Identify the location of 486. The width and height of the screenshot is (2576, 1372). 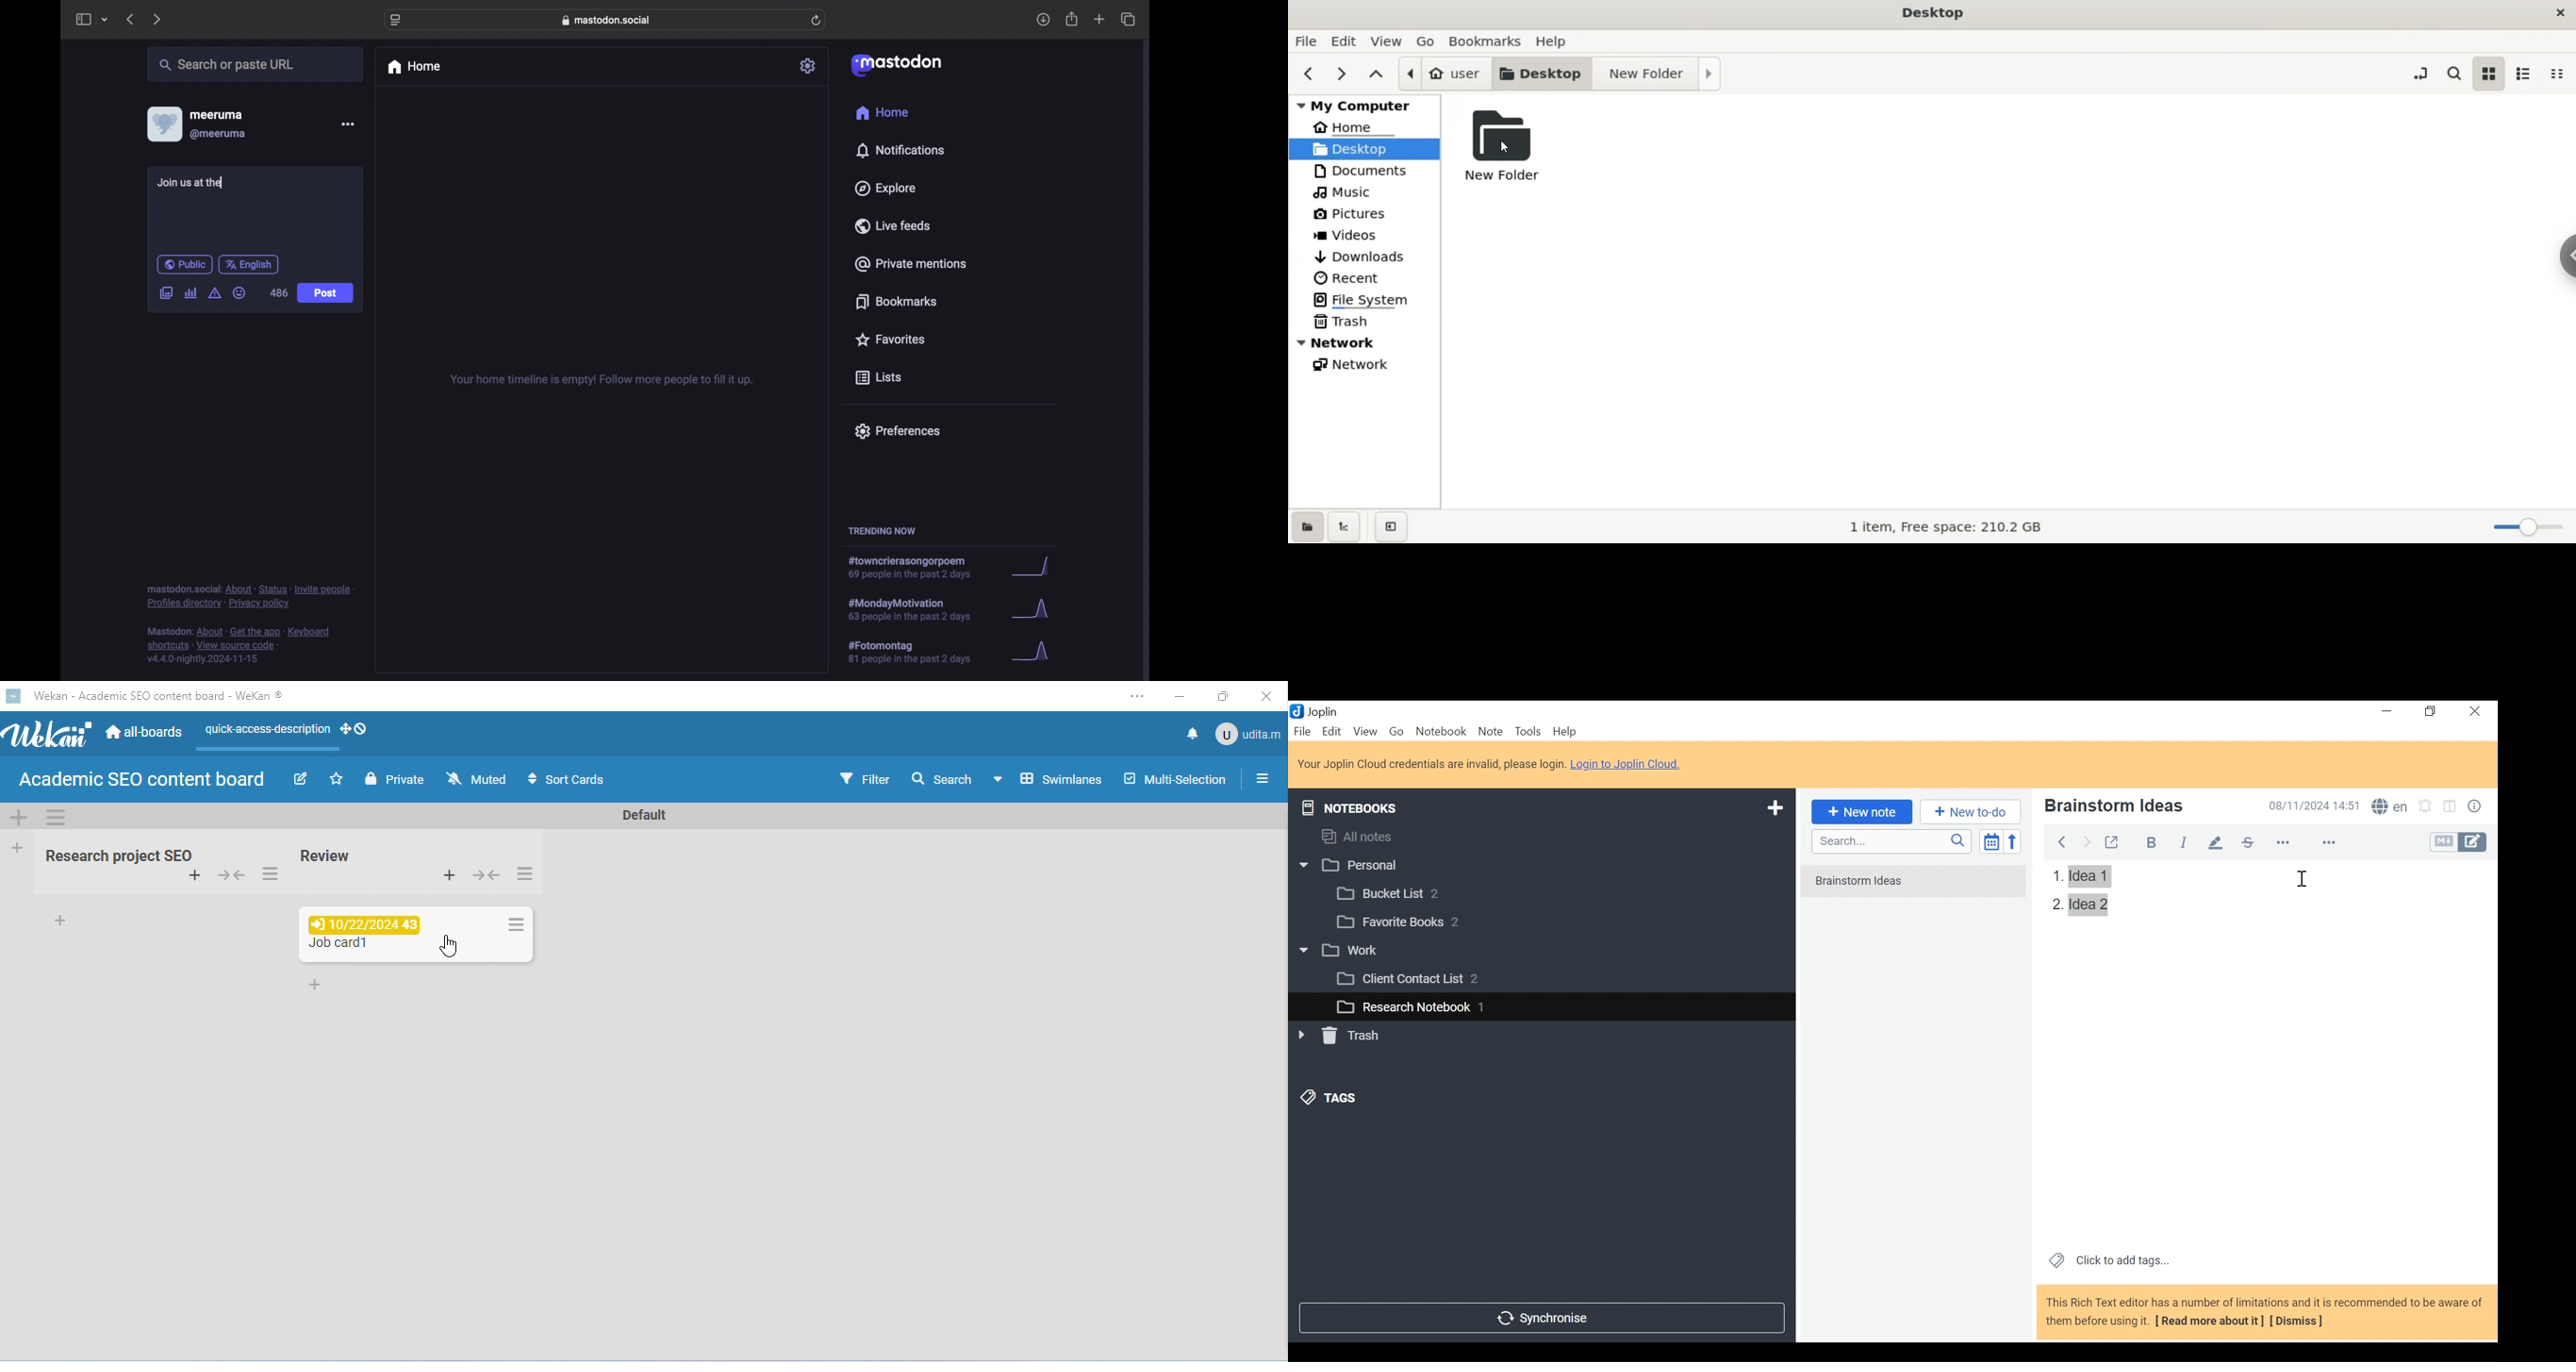
(279, 293).